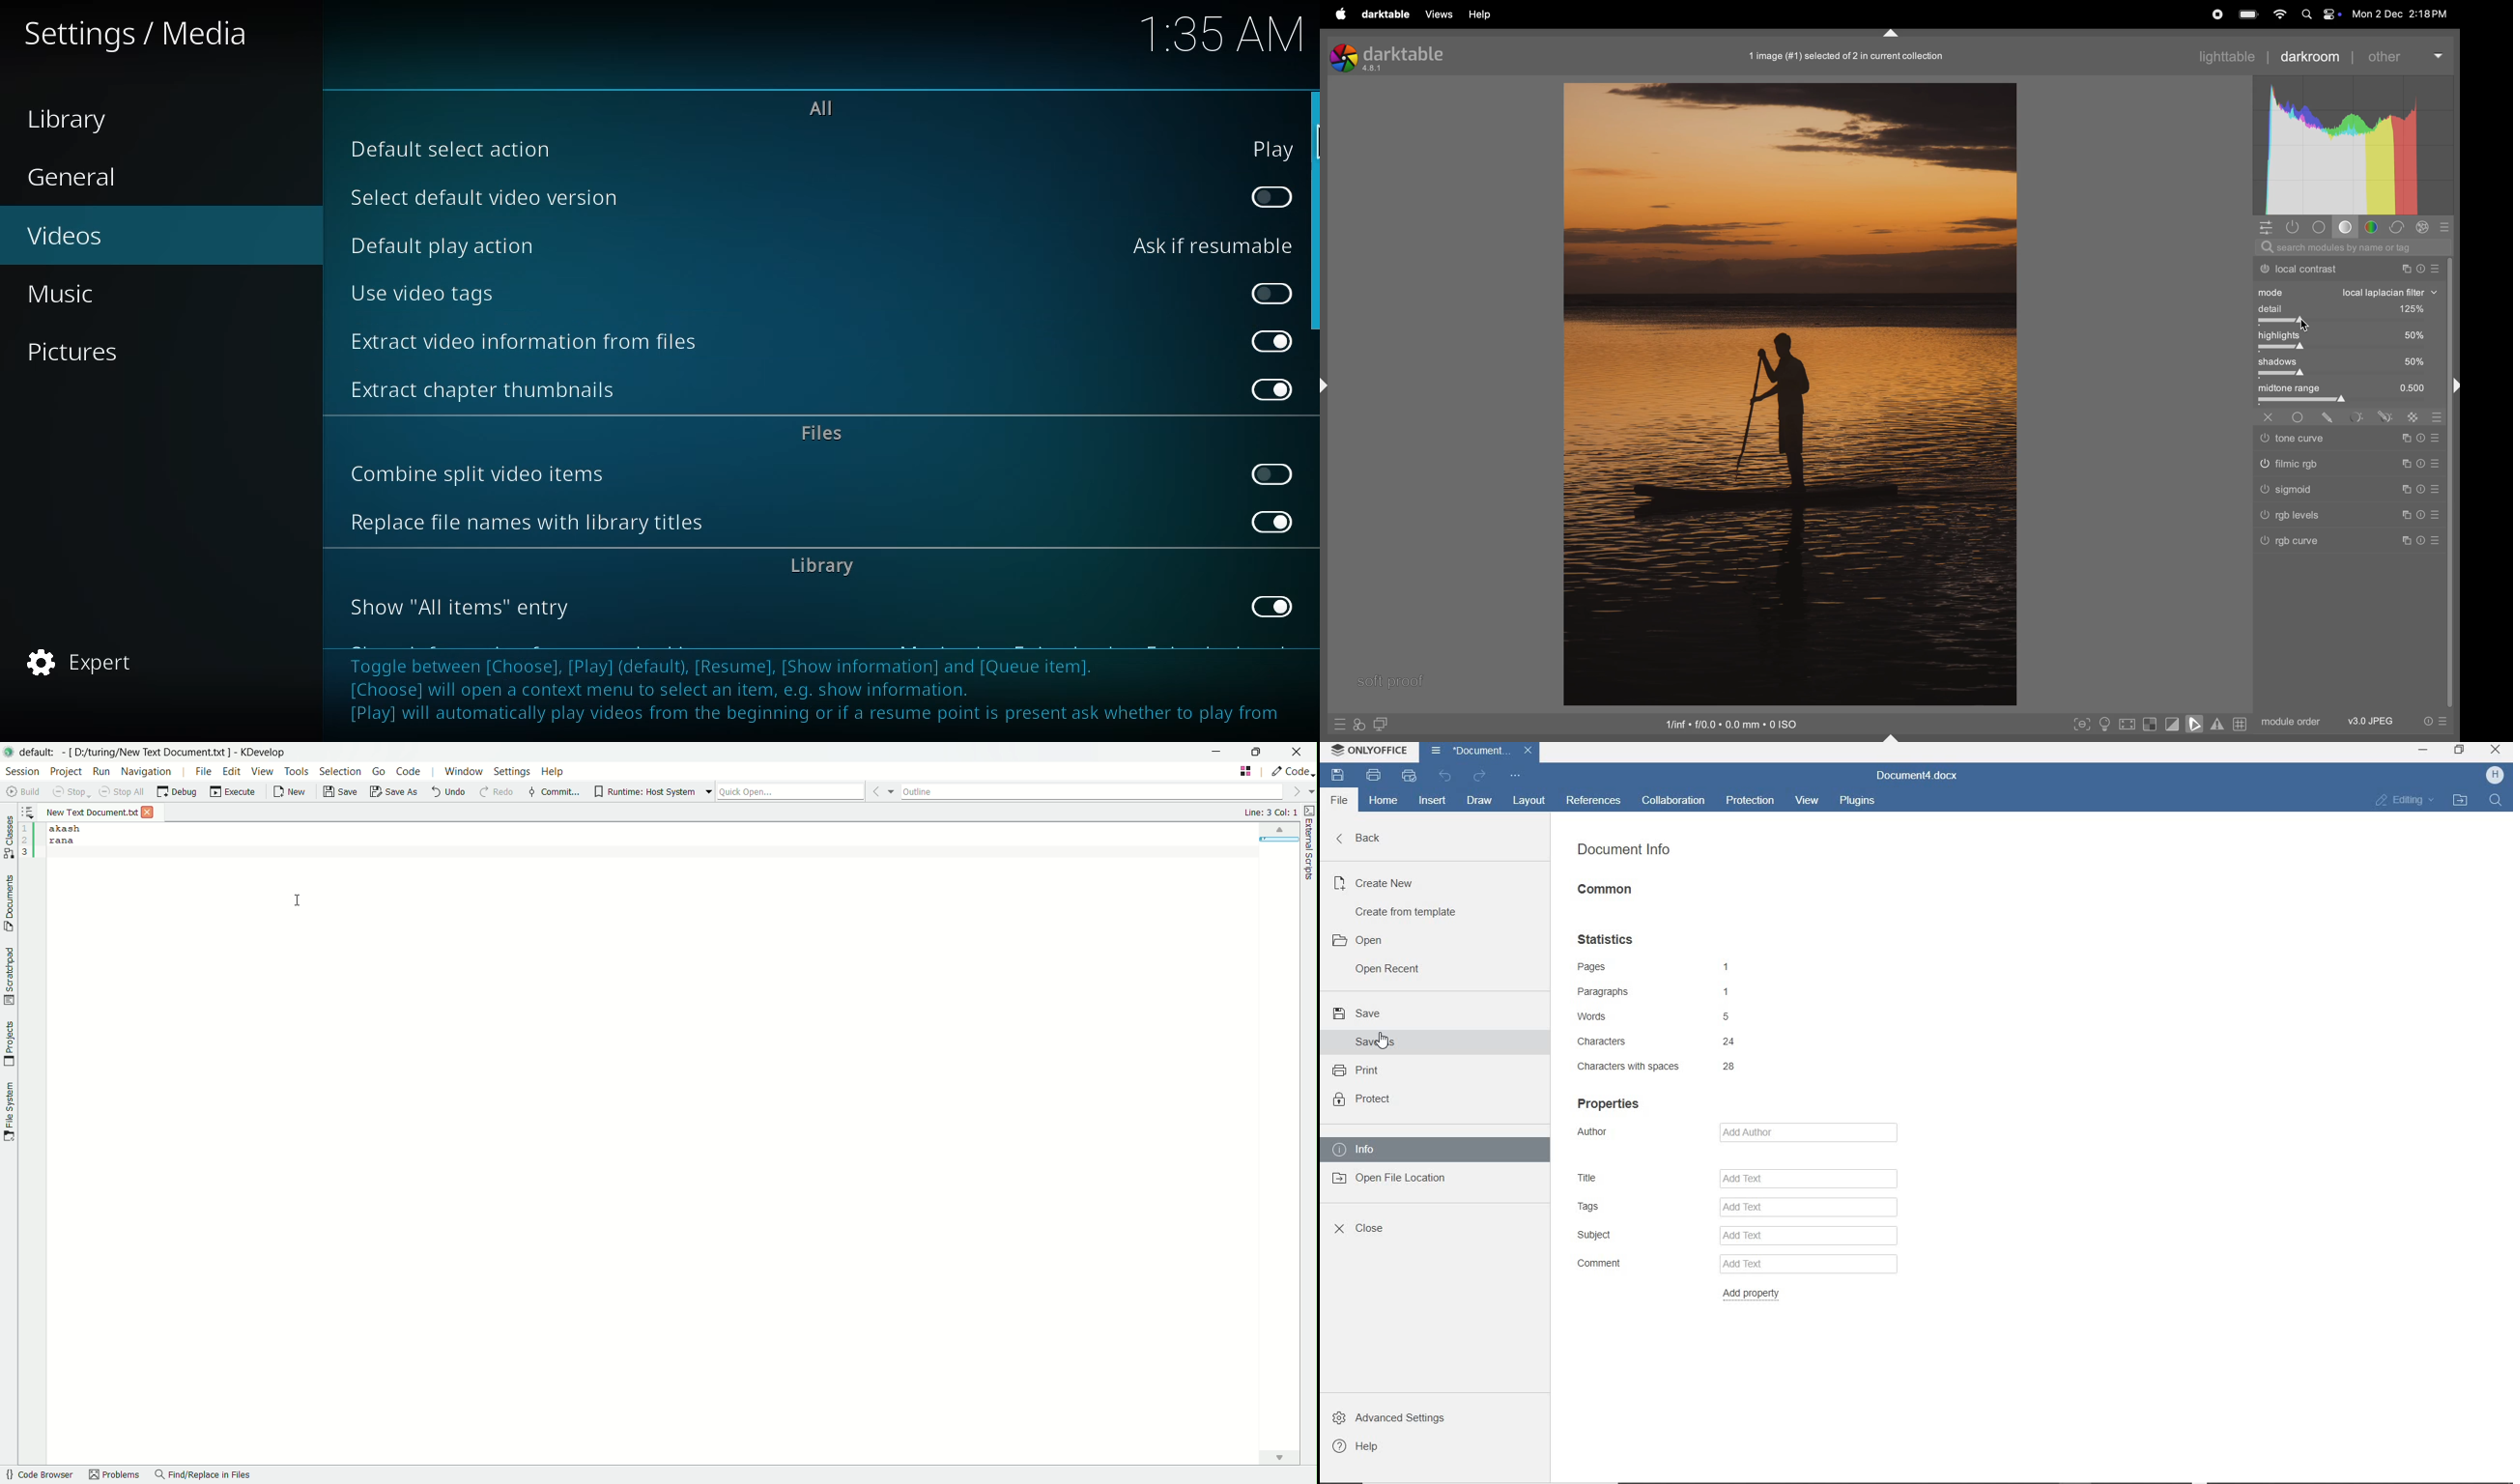  Describe the element at coordinates (1407, 776) in the screenshot. I see `quick print` at that location.